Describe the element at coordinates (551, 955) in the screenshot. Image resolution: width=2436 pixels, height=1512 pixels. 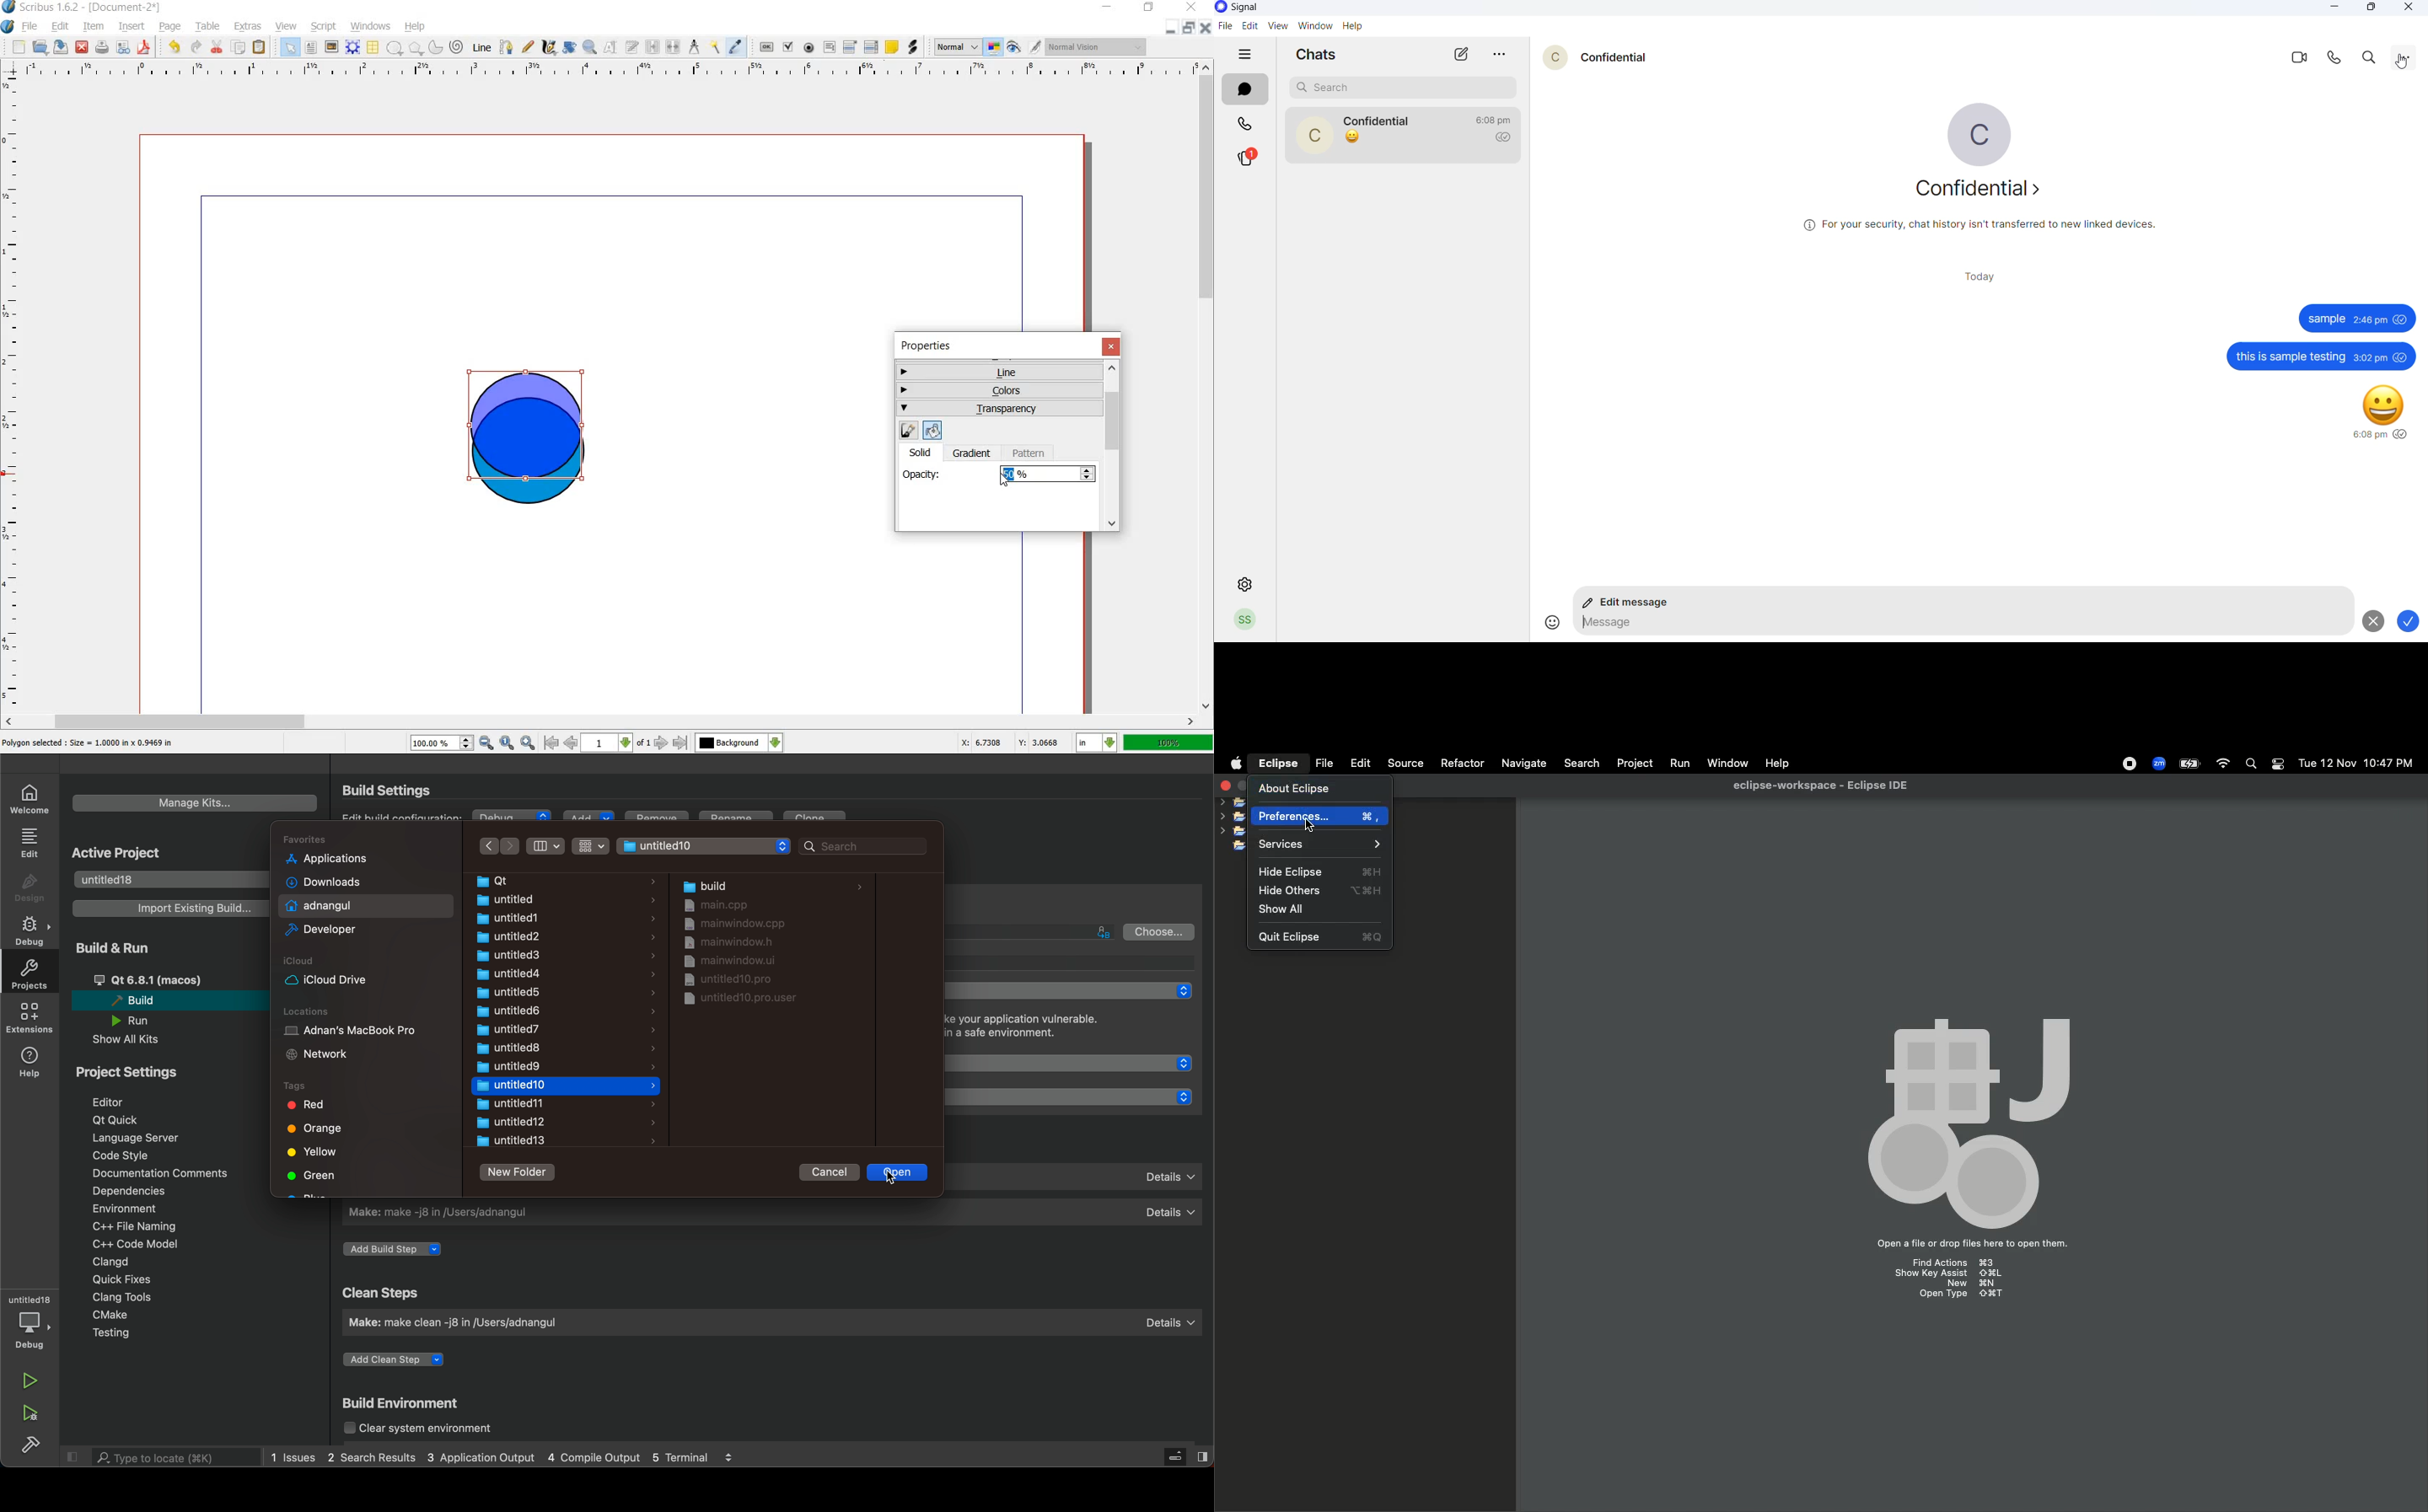
I see `untitled3` at that location.